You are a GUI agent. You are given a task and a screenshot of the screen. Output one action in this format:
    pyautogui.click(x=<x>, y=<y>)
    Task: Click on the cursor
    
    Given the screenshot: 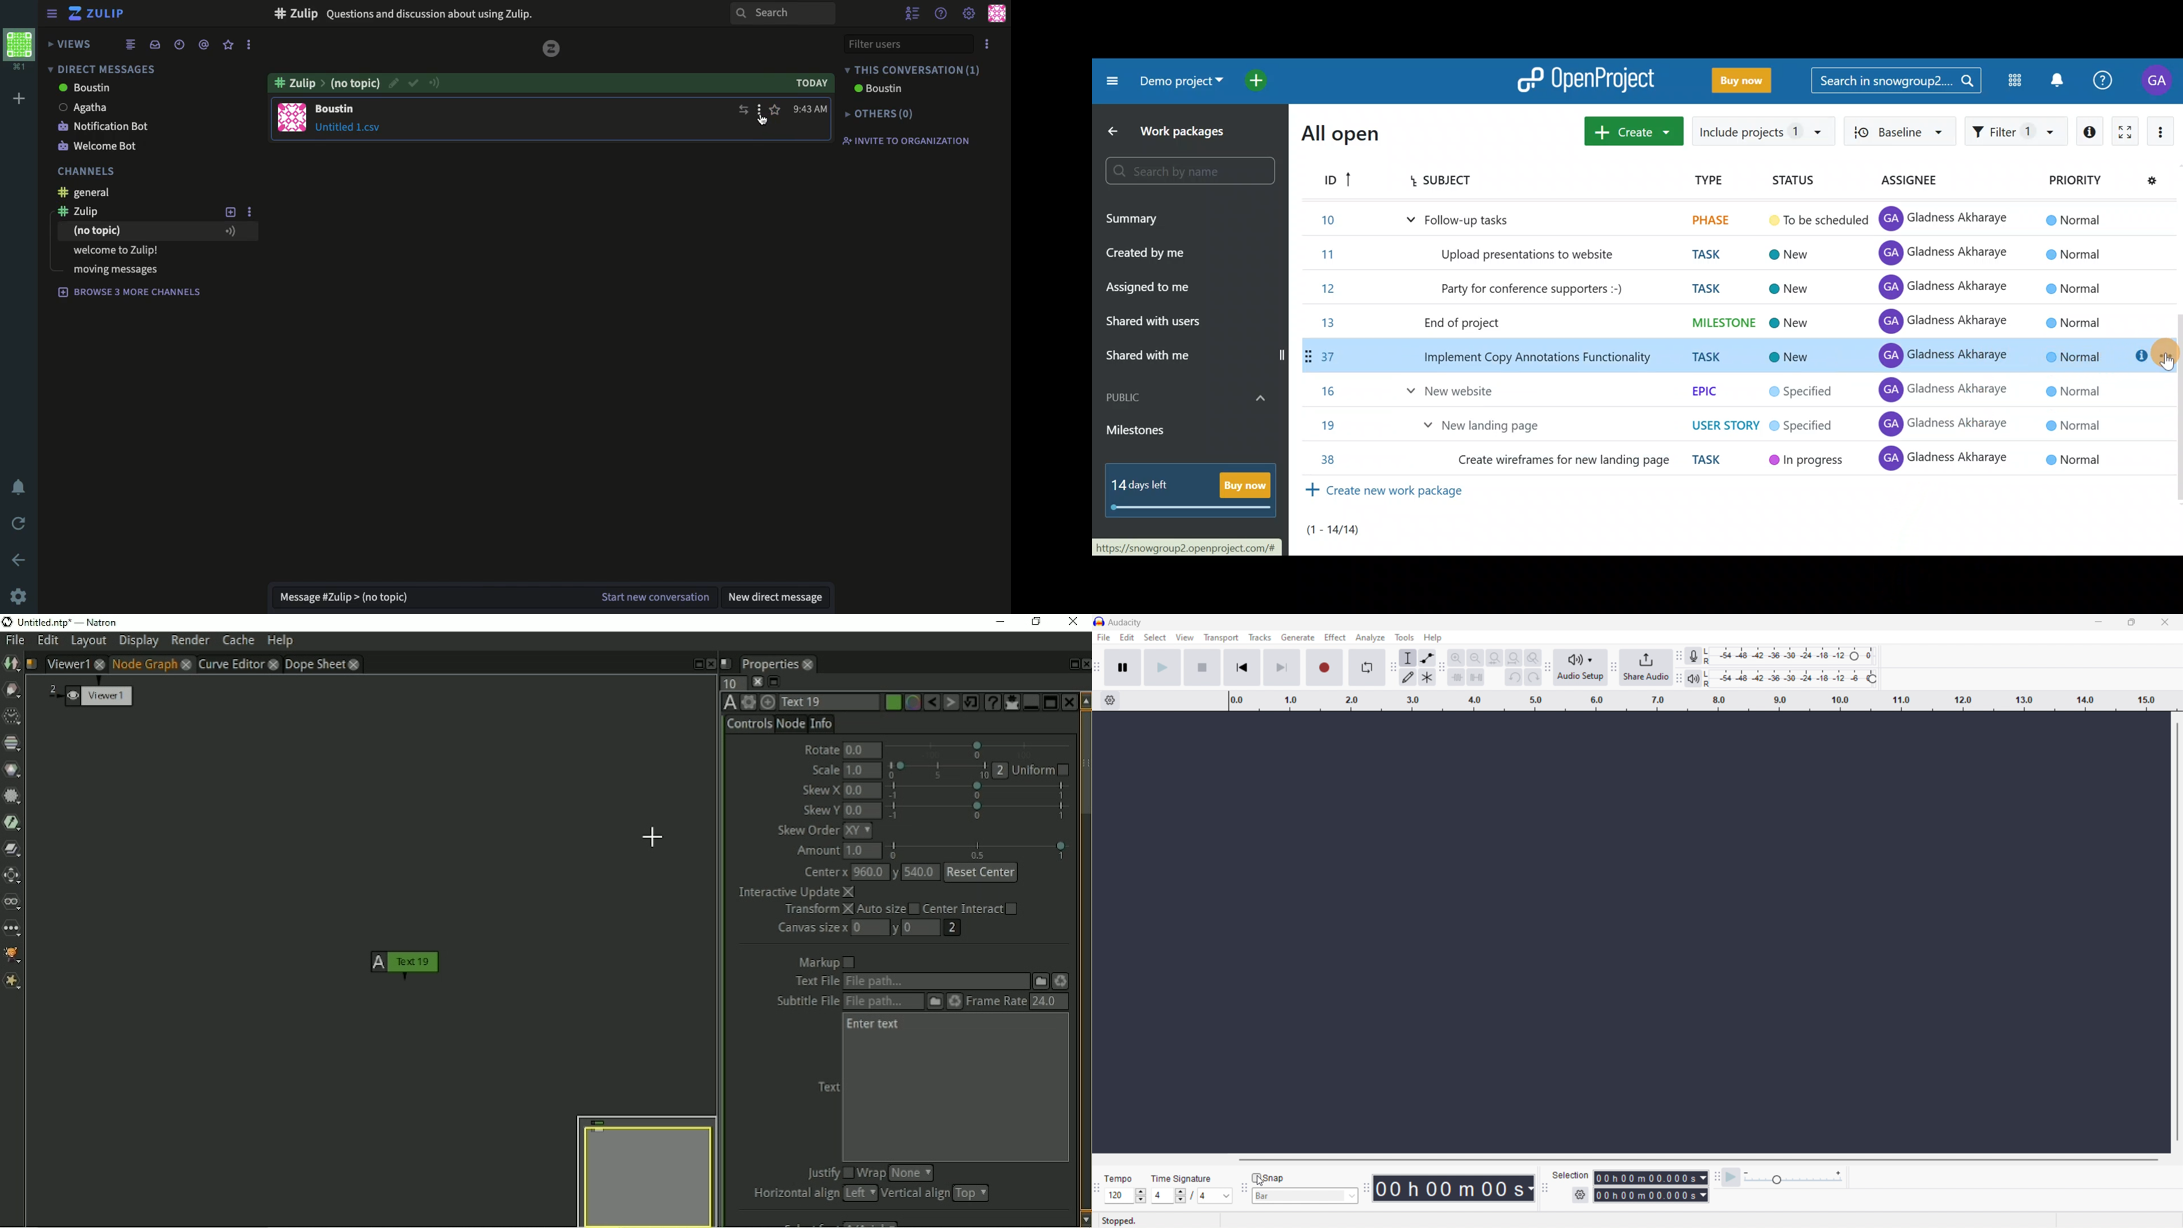 What is the action you would take?
    pyautogui.click(x=1261, y=1181)
    